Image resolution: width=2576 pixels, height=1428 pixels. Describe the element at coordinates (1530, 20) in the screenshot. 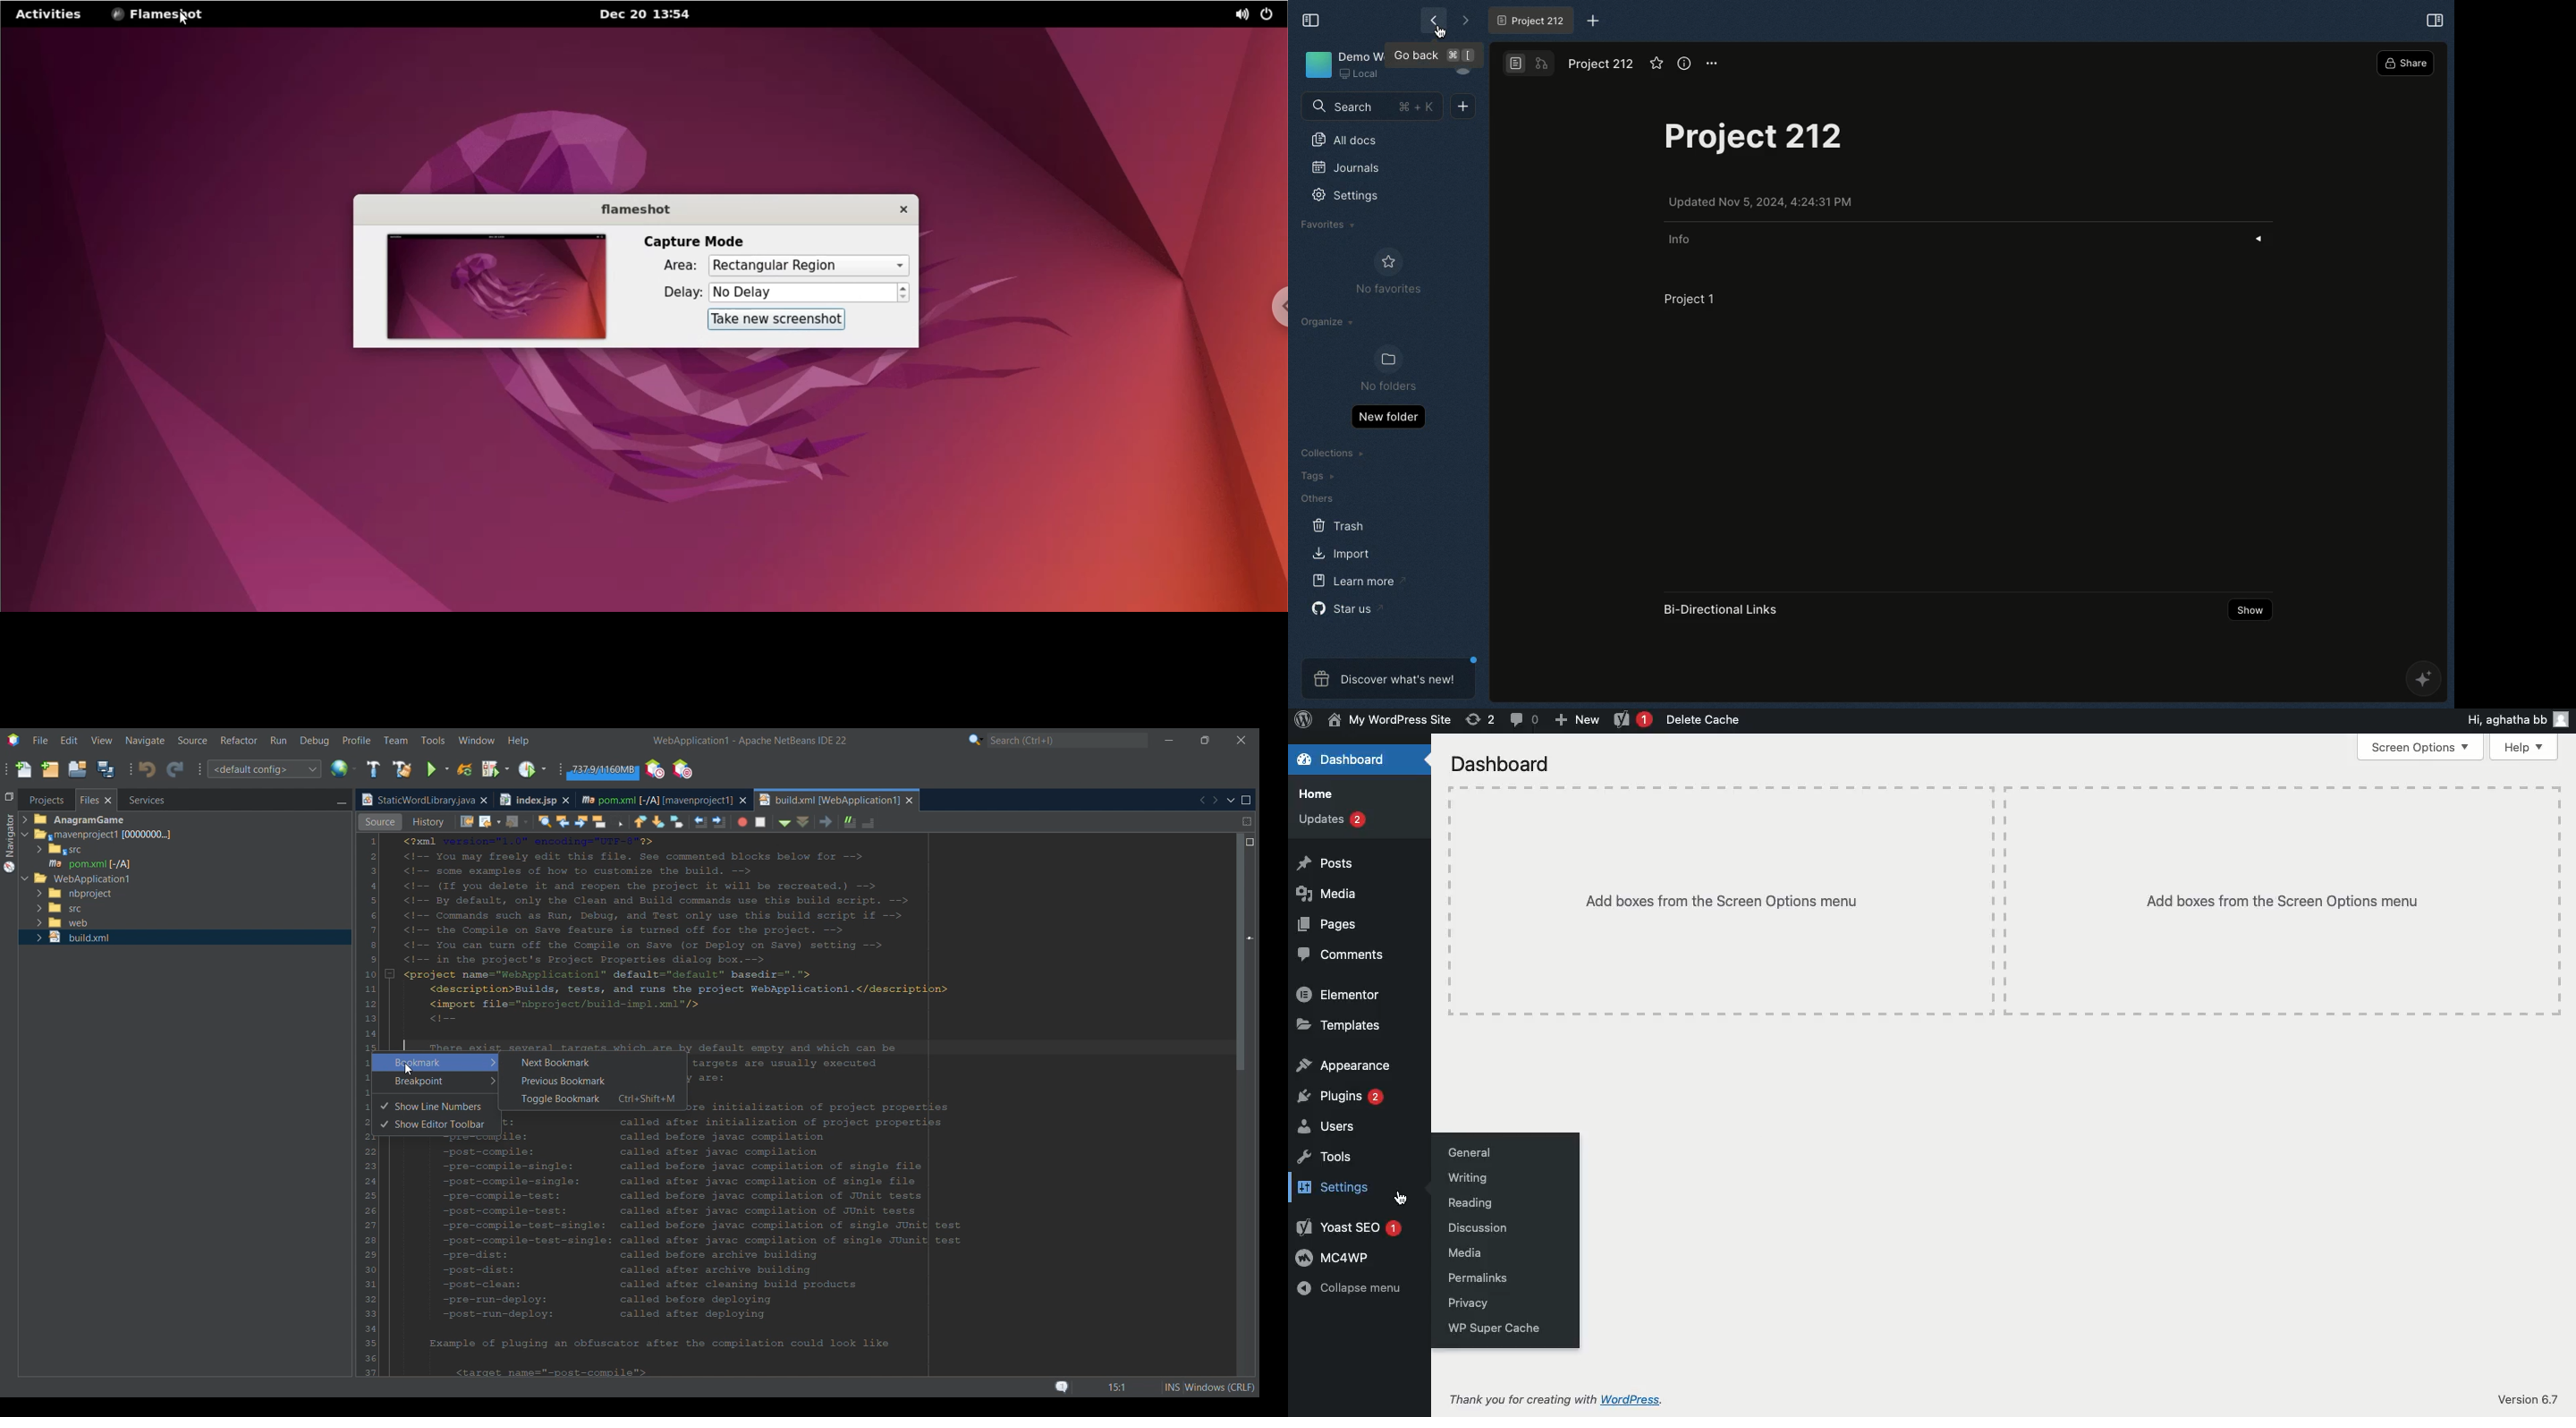

I see `Project 2` at that location.